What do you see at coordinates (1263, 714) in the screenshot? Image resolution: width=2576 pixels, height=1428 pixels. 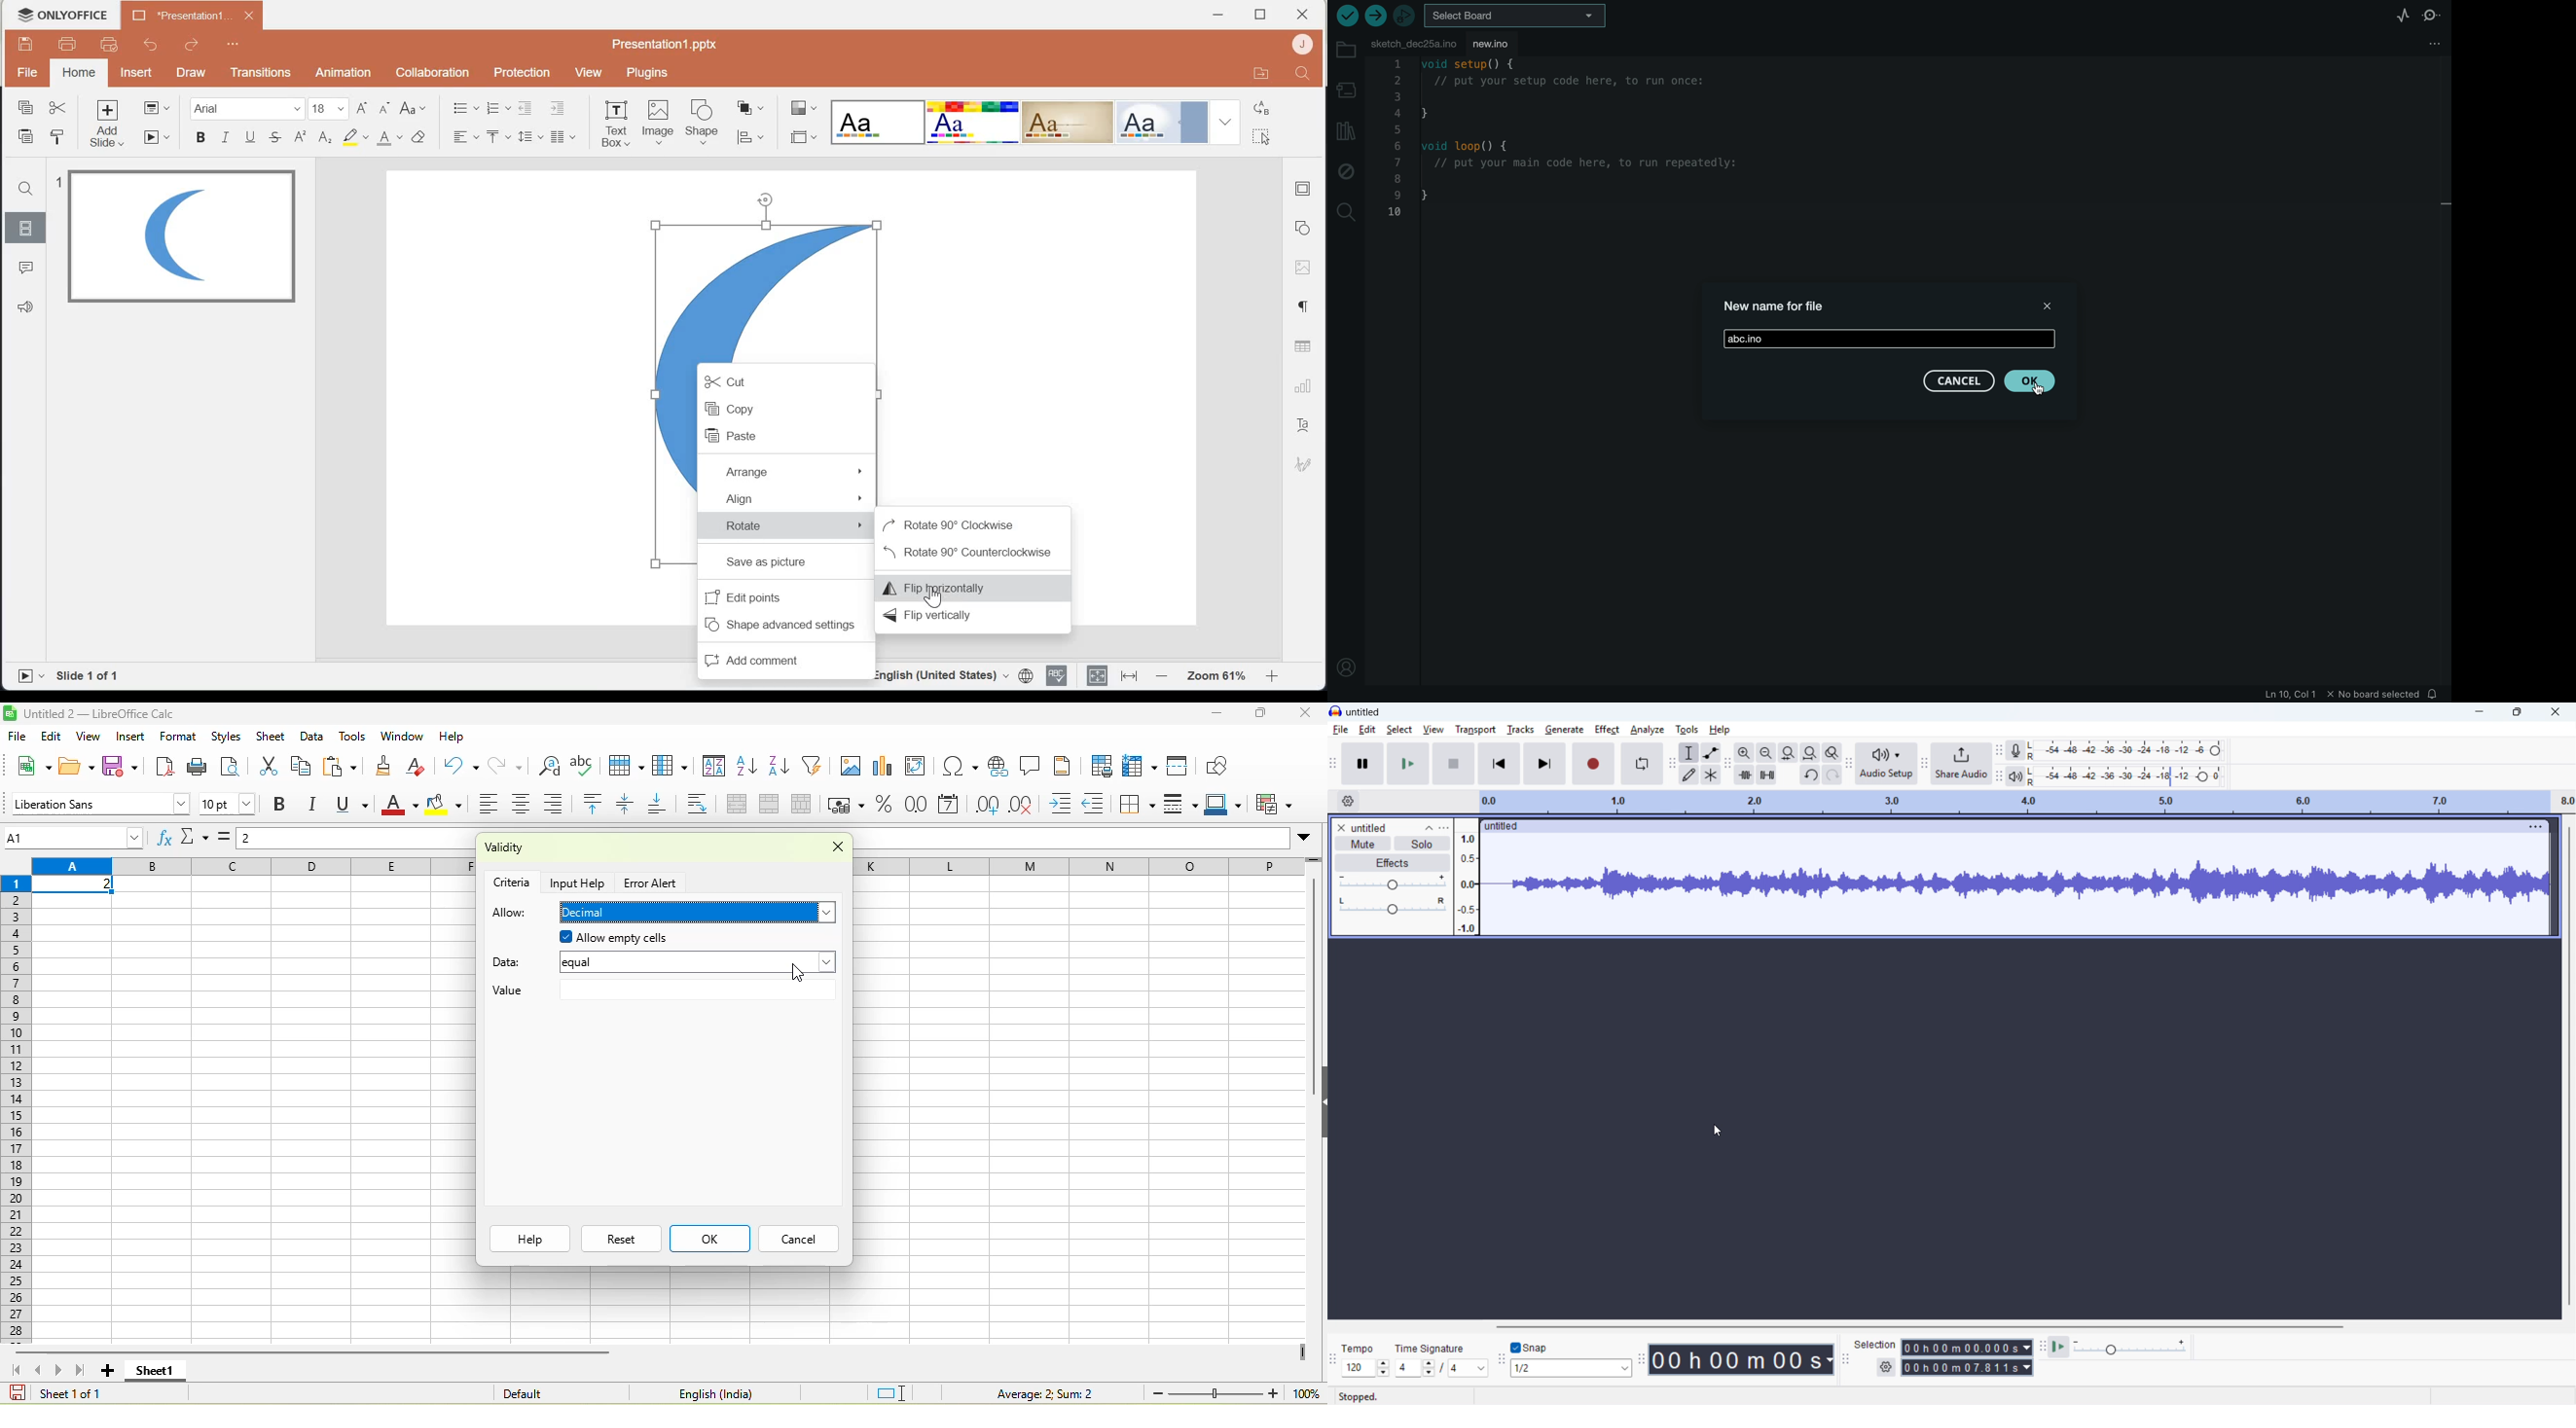 I see `maximize` at bounding box center [1263, 714].